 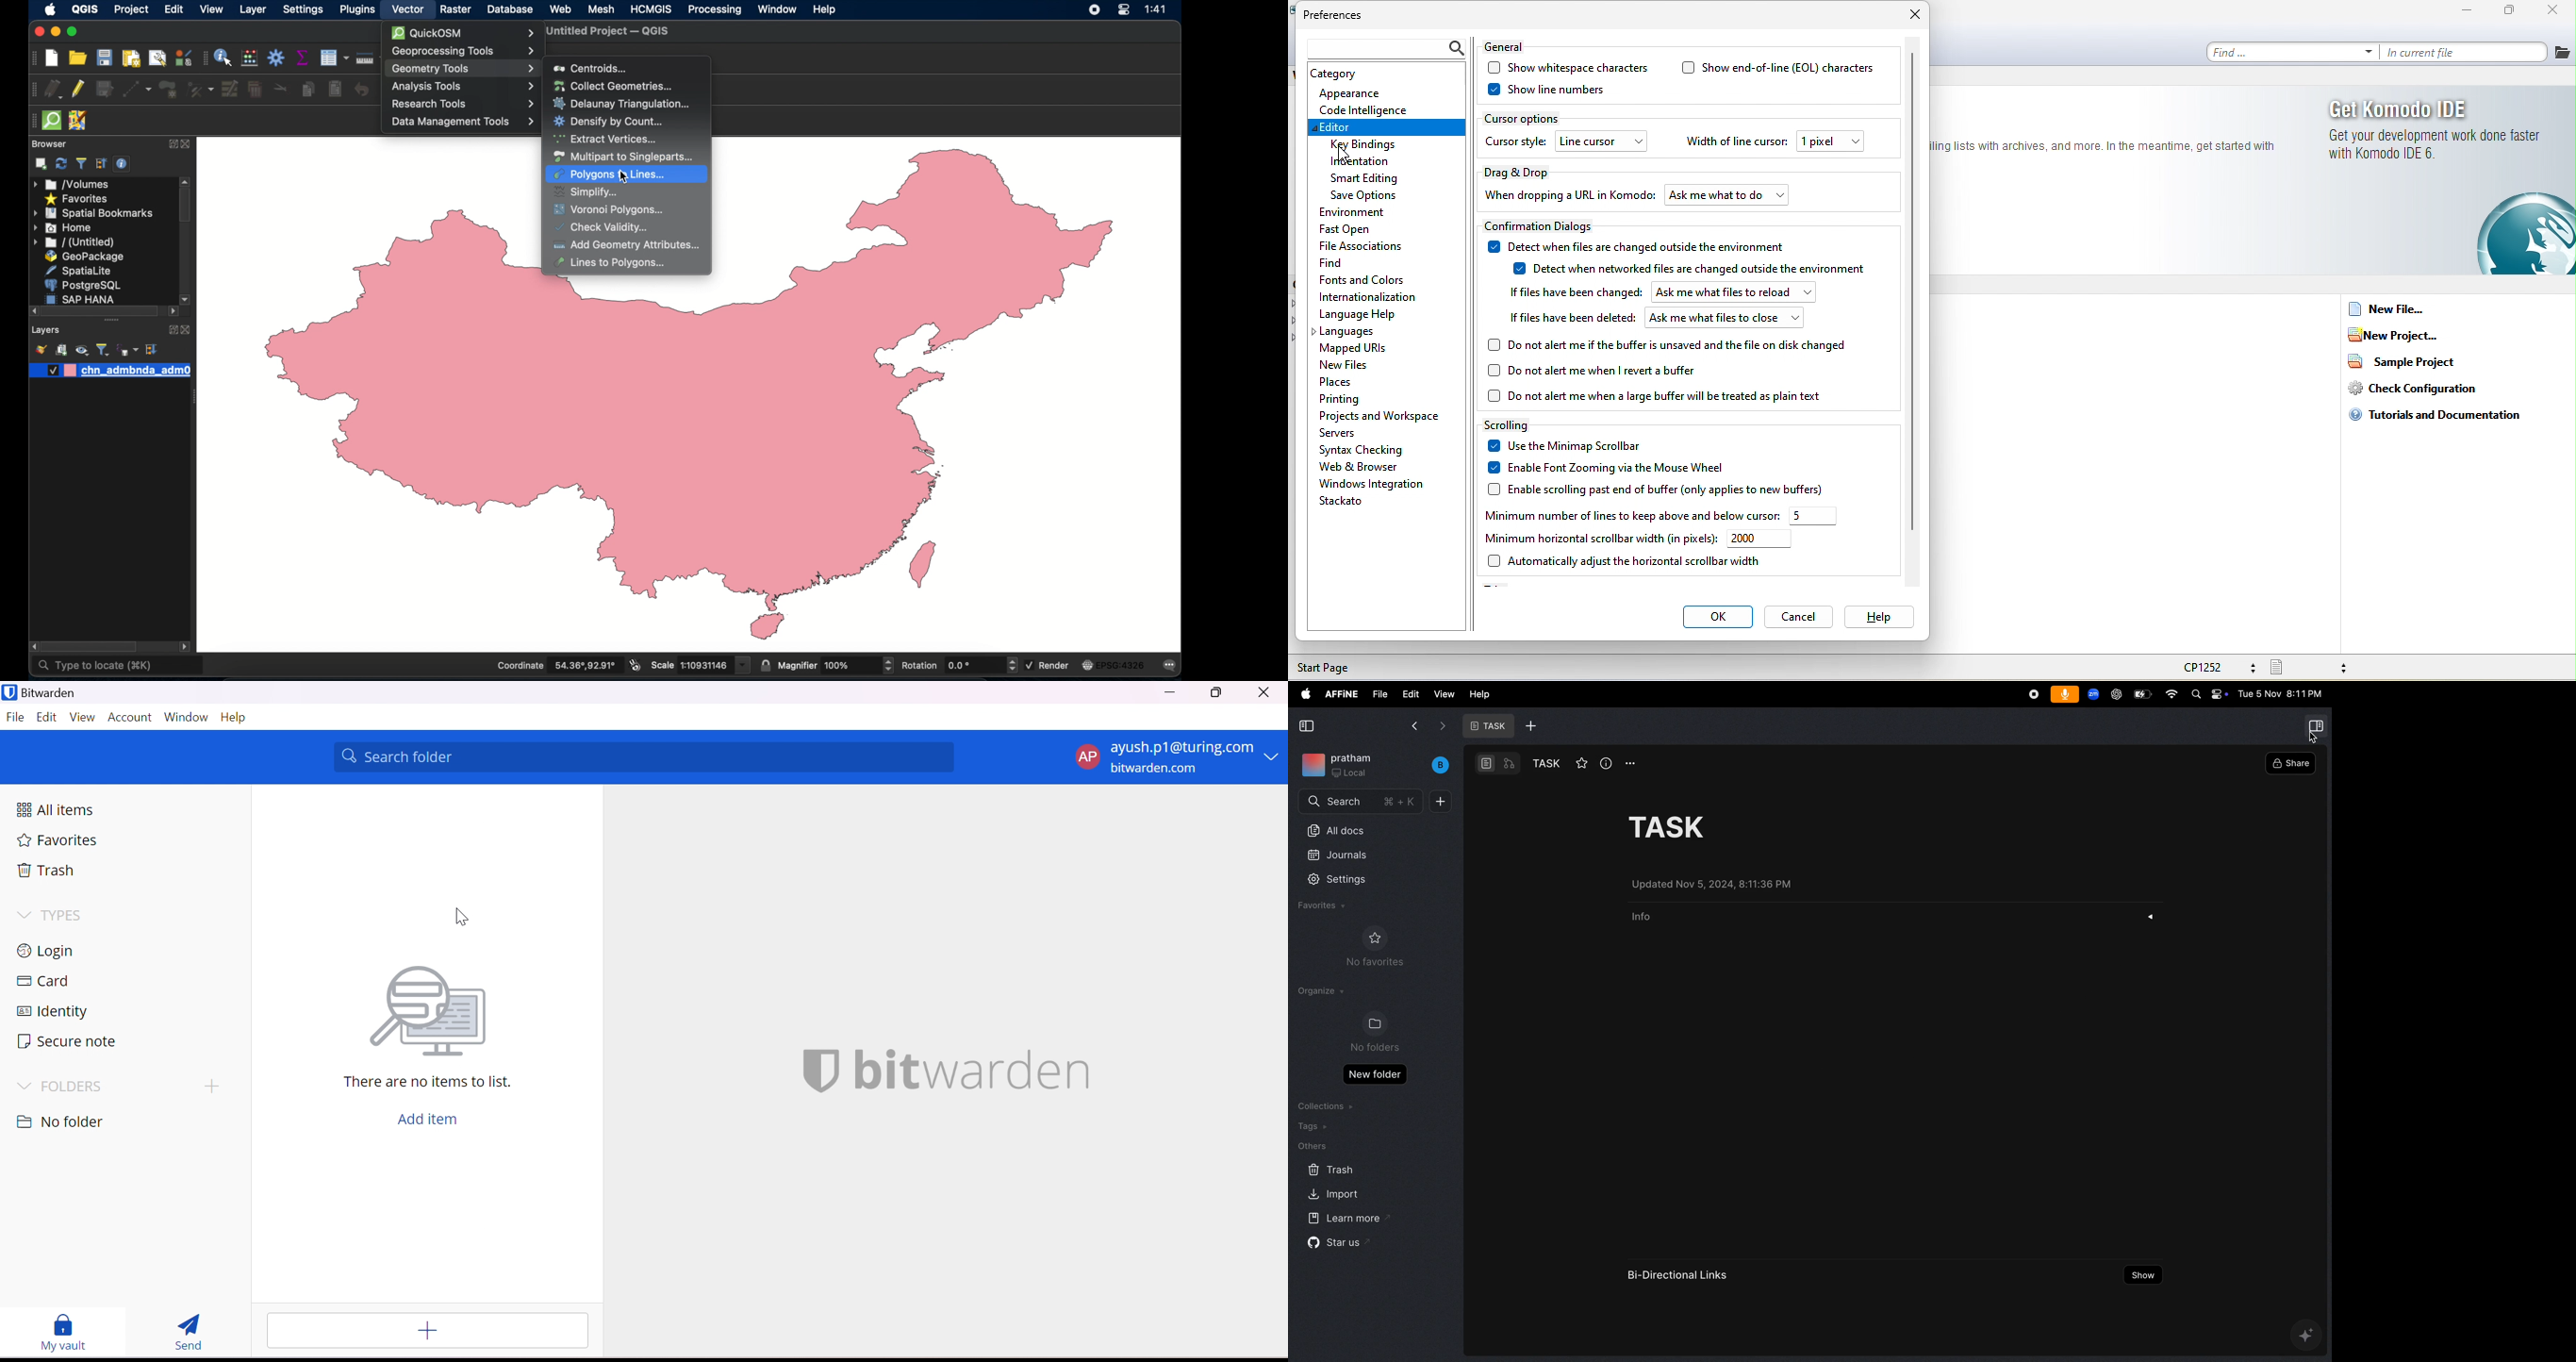 I want to click on close, so click(x=1913, y=15).